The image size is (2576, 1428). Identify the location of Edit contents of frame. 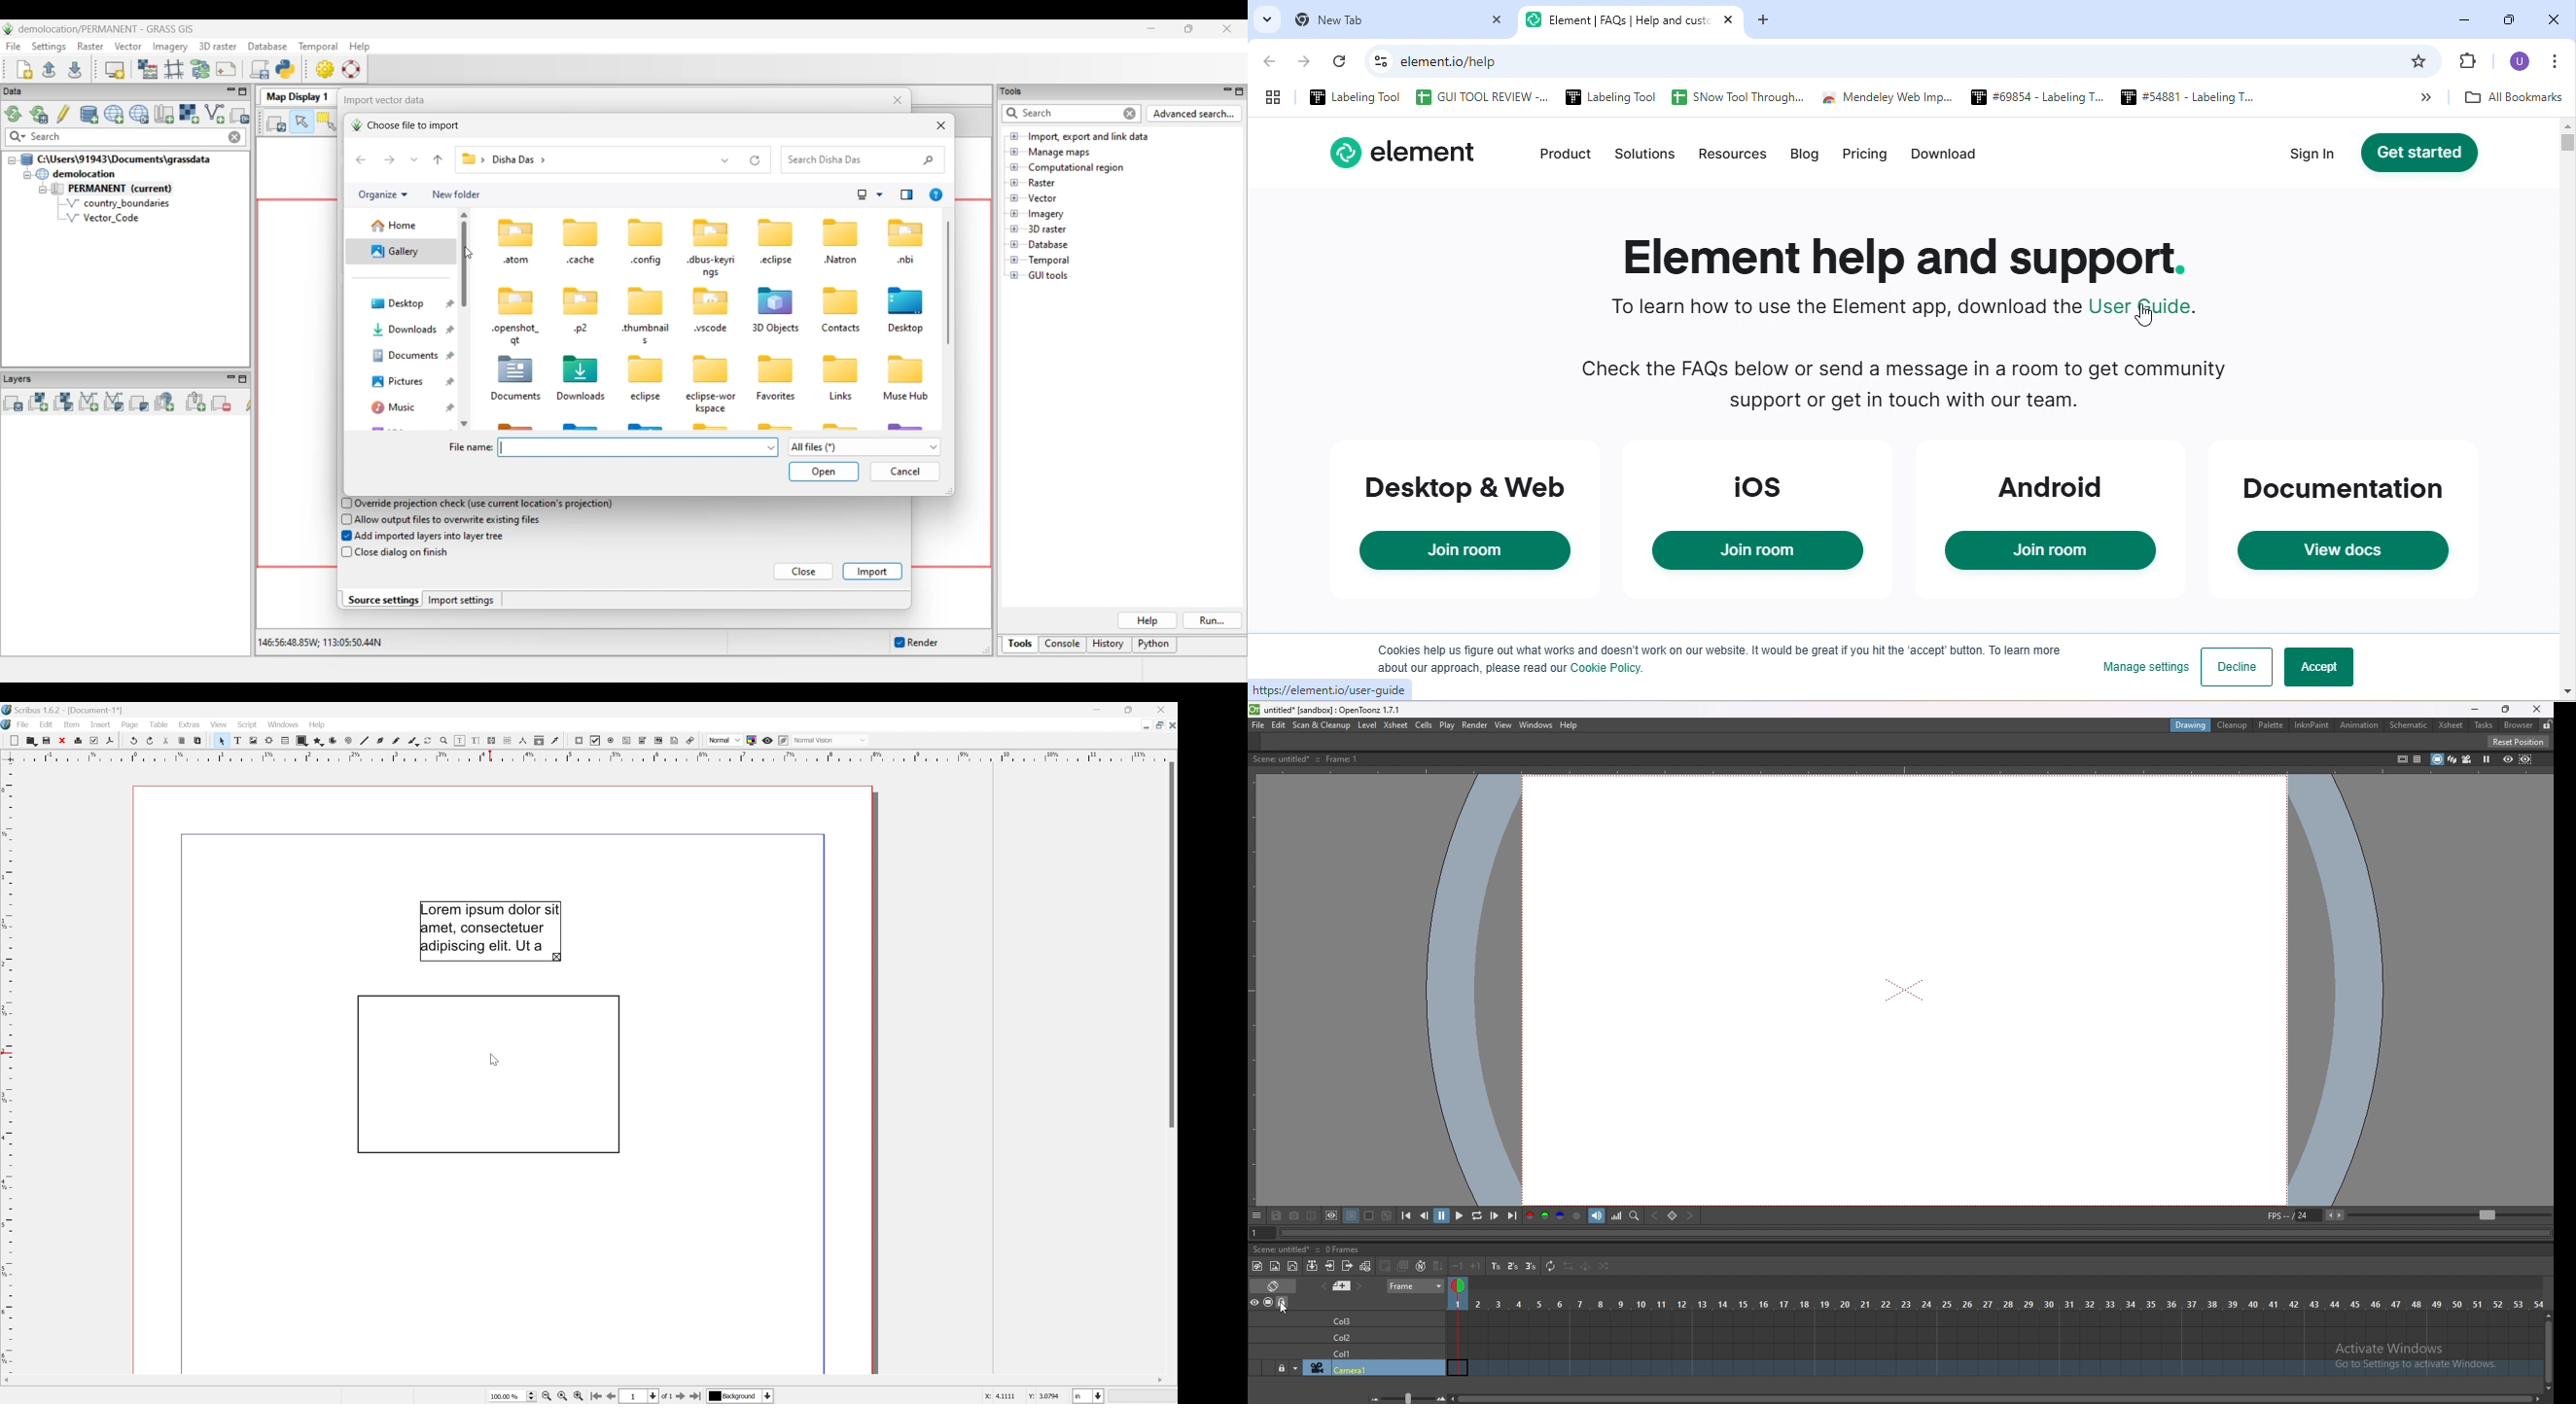
(459, 740).